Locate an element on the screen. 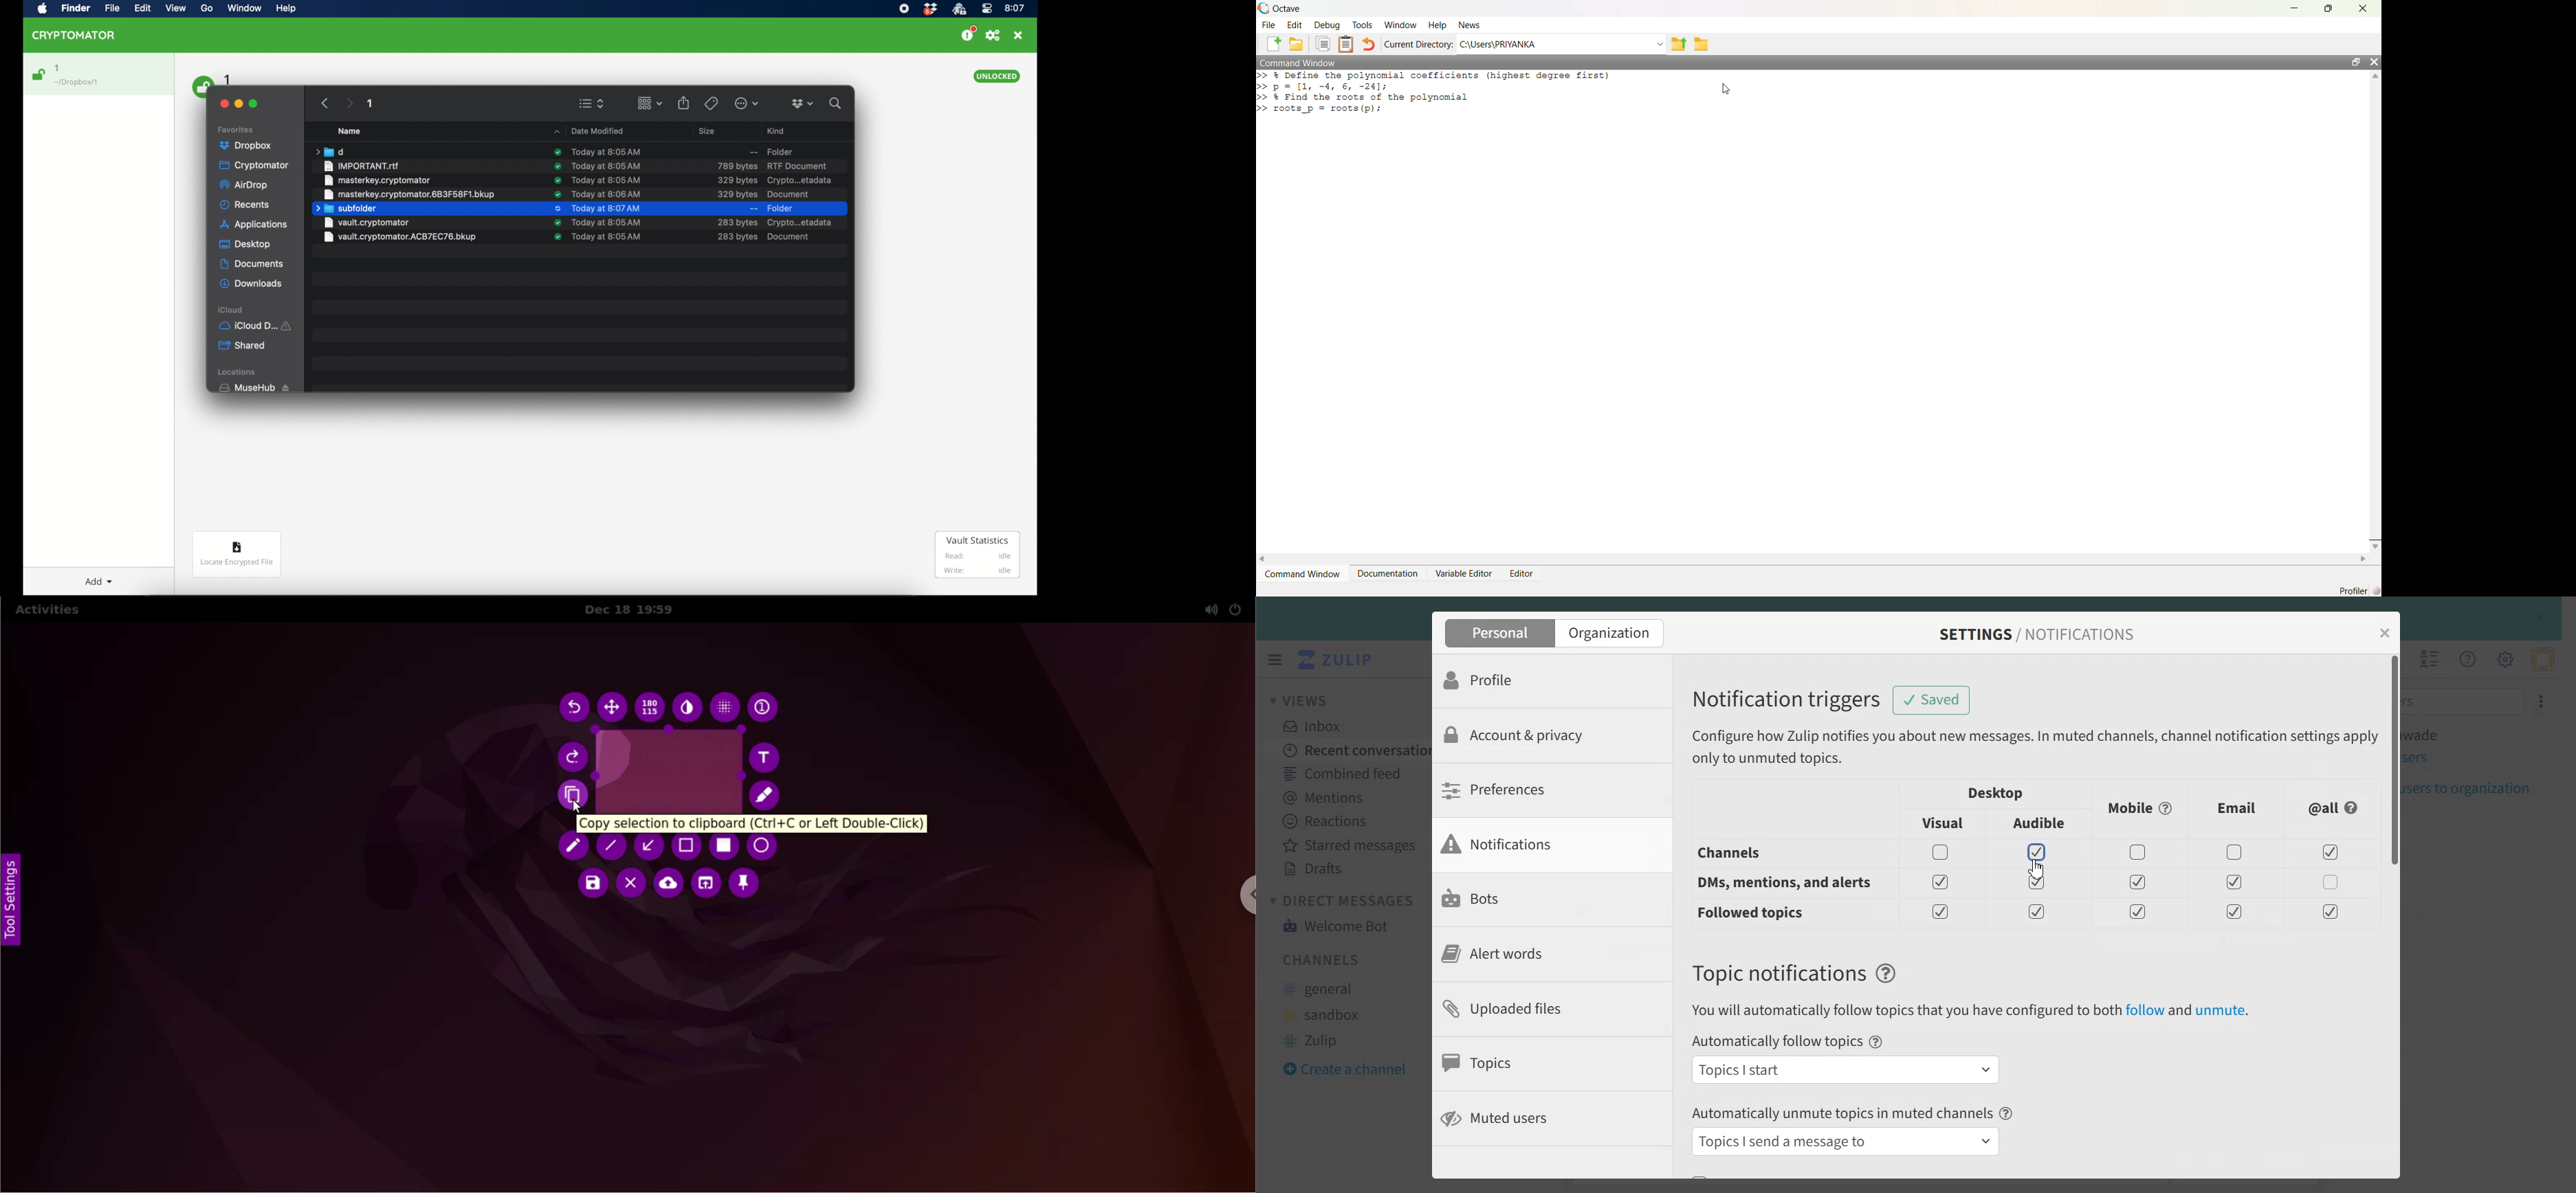 Image resolution: width=2576 pixels, height=1204 pixels. 1 Dropbox/1 is located at coordinates (84, 76).